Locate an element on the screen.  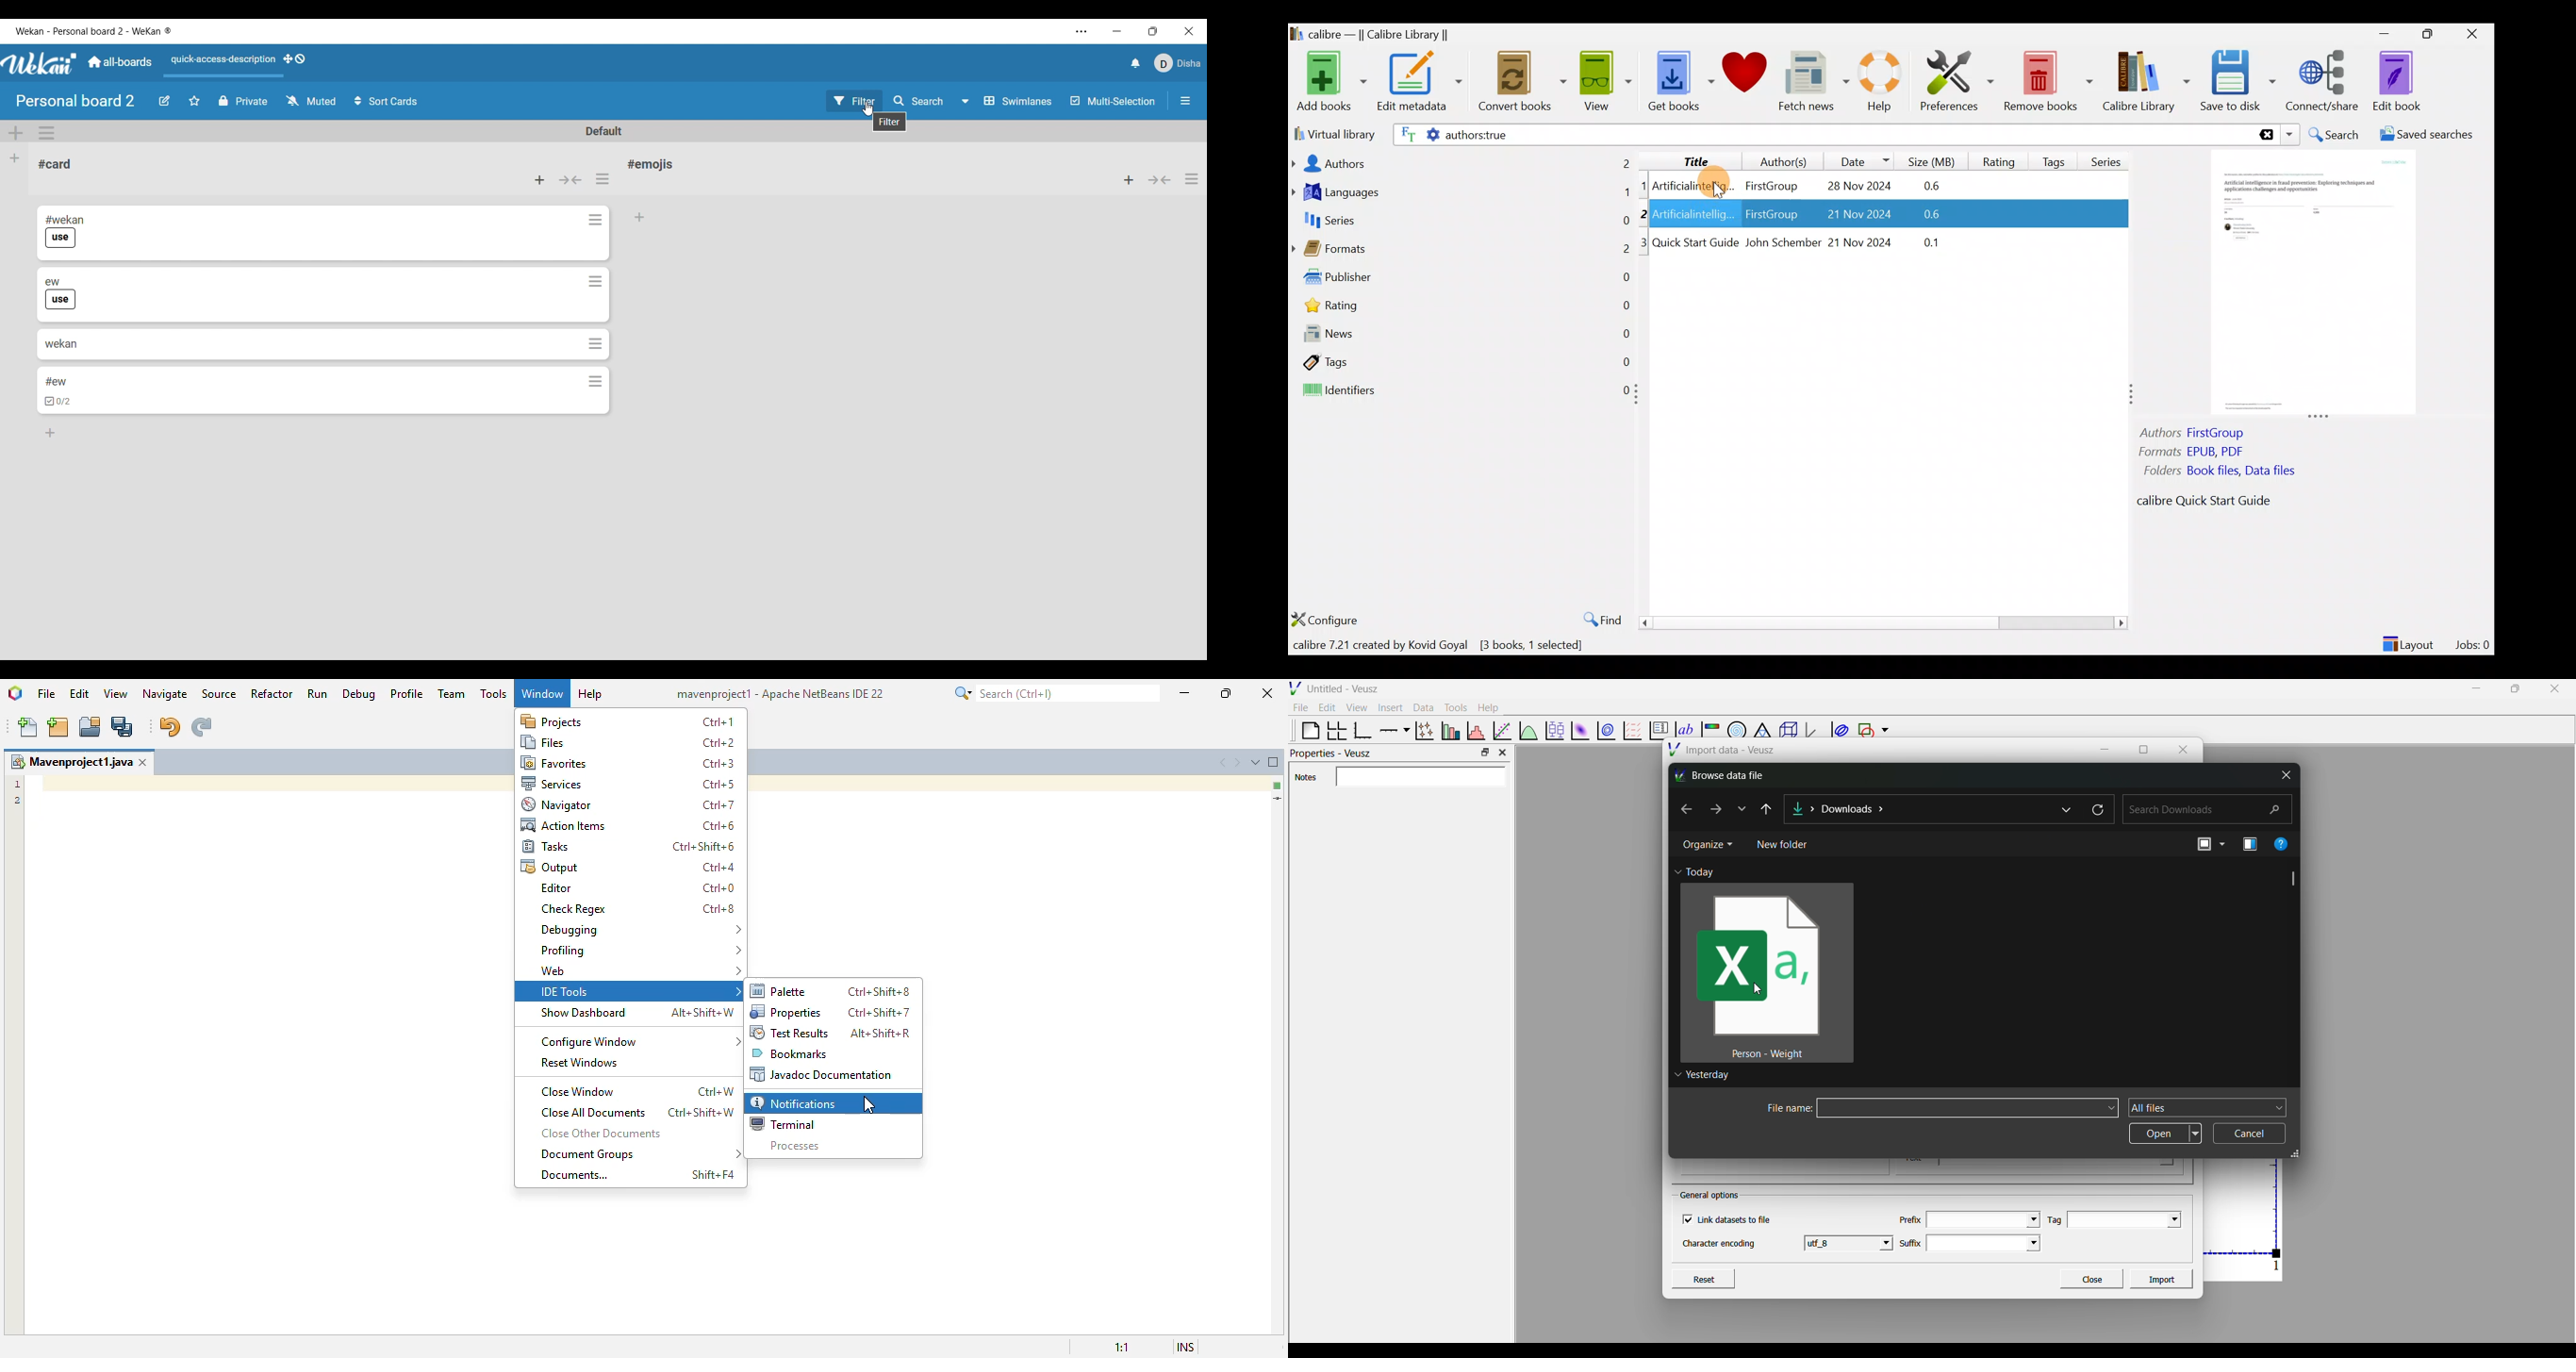
Organize  is located at coordinates (1707, 847).